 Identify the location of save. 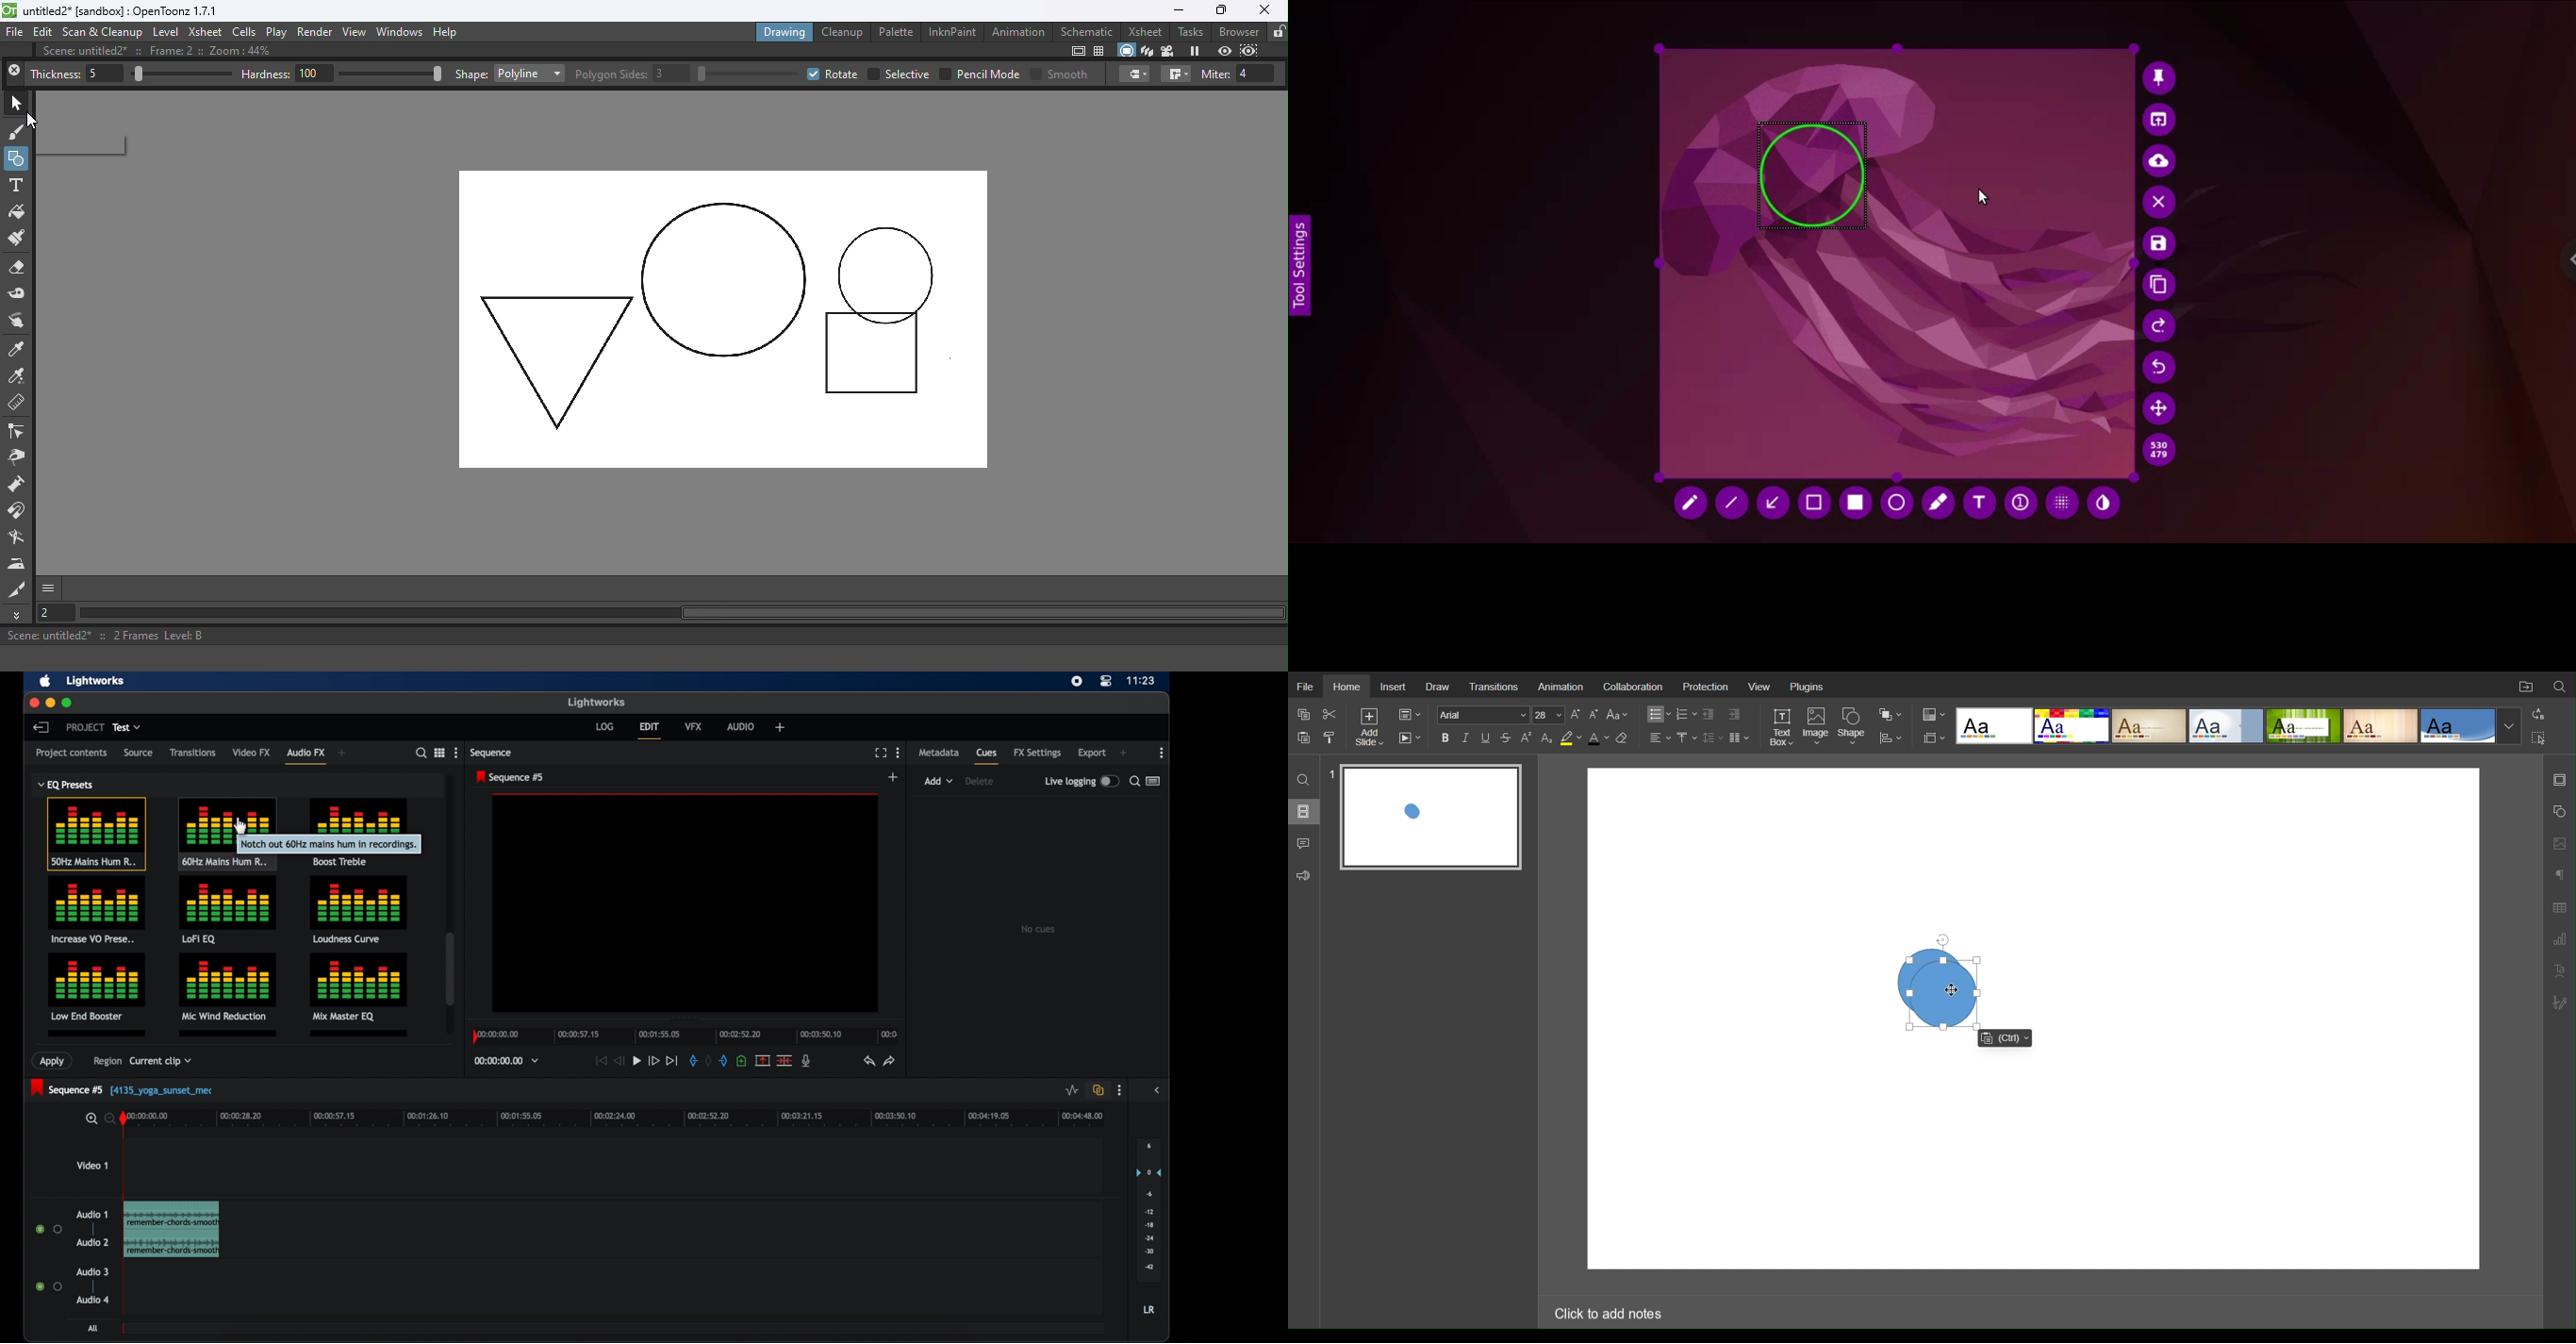
(2159, 243).